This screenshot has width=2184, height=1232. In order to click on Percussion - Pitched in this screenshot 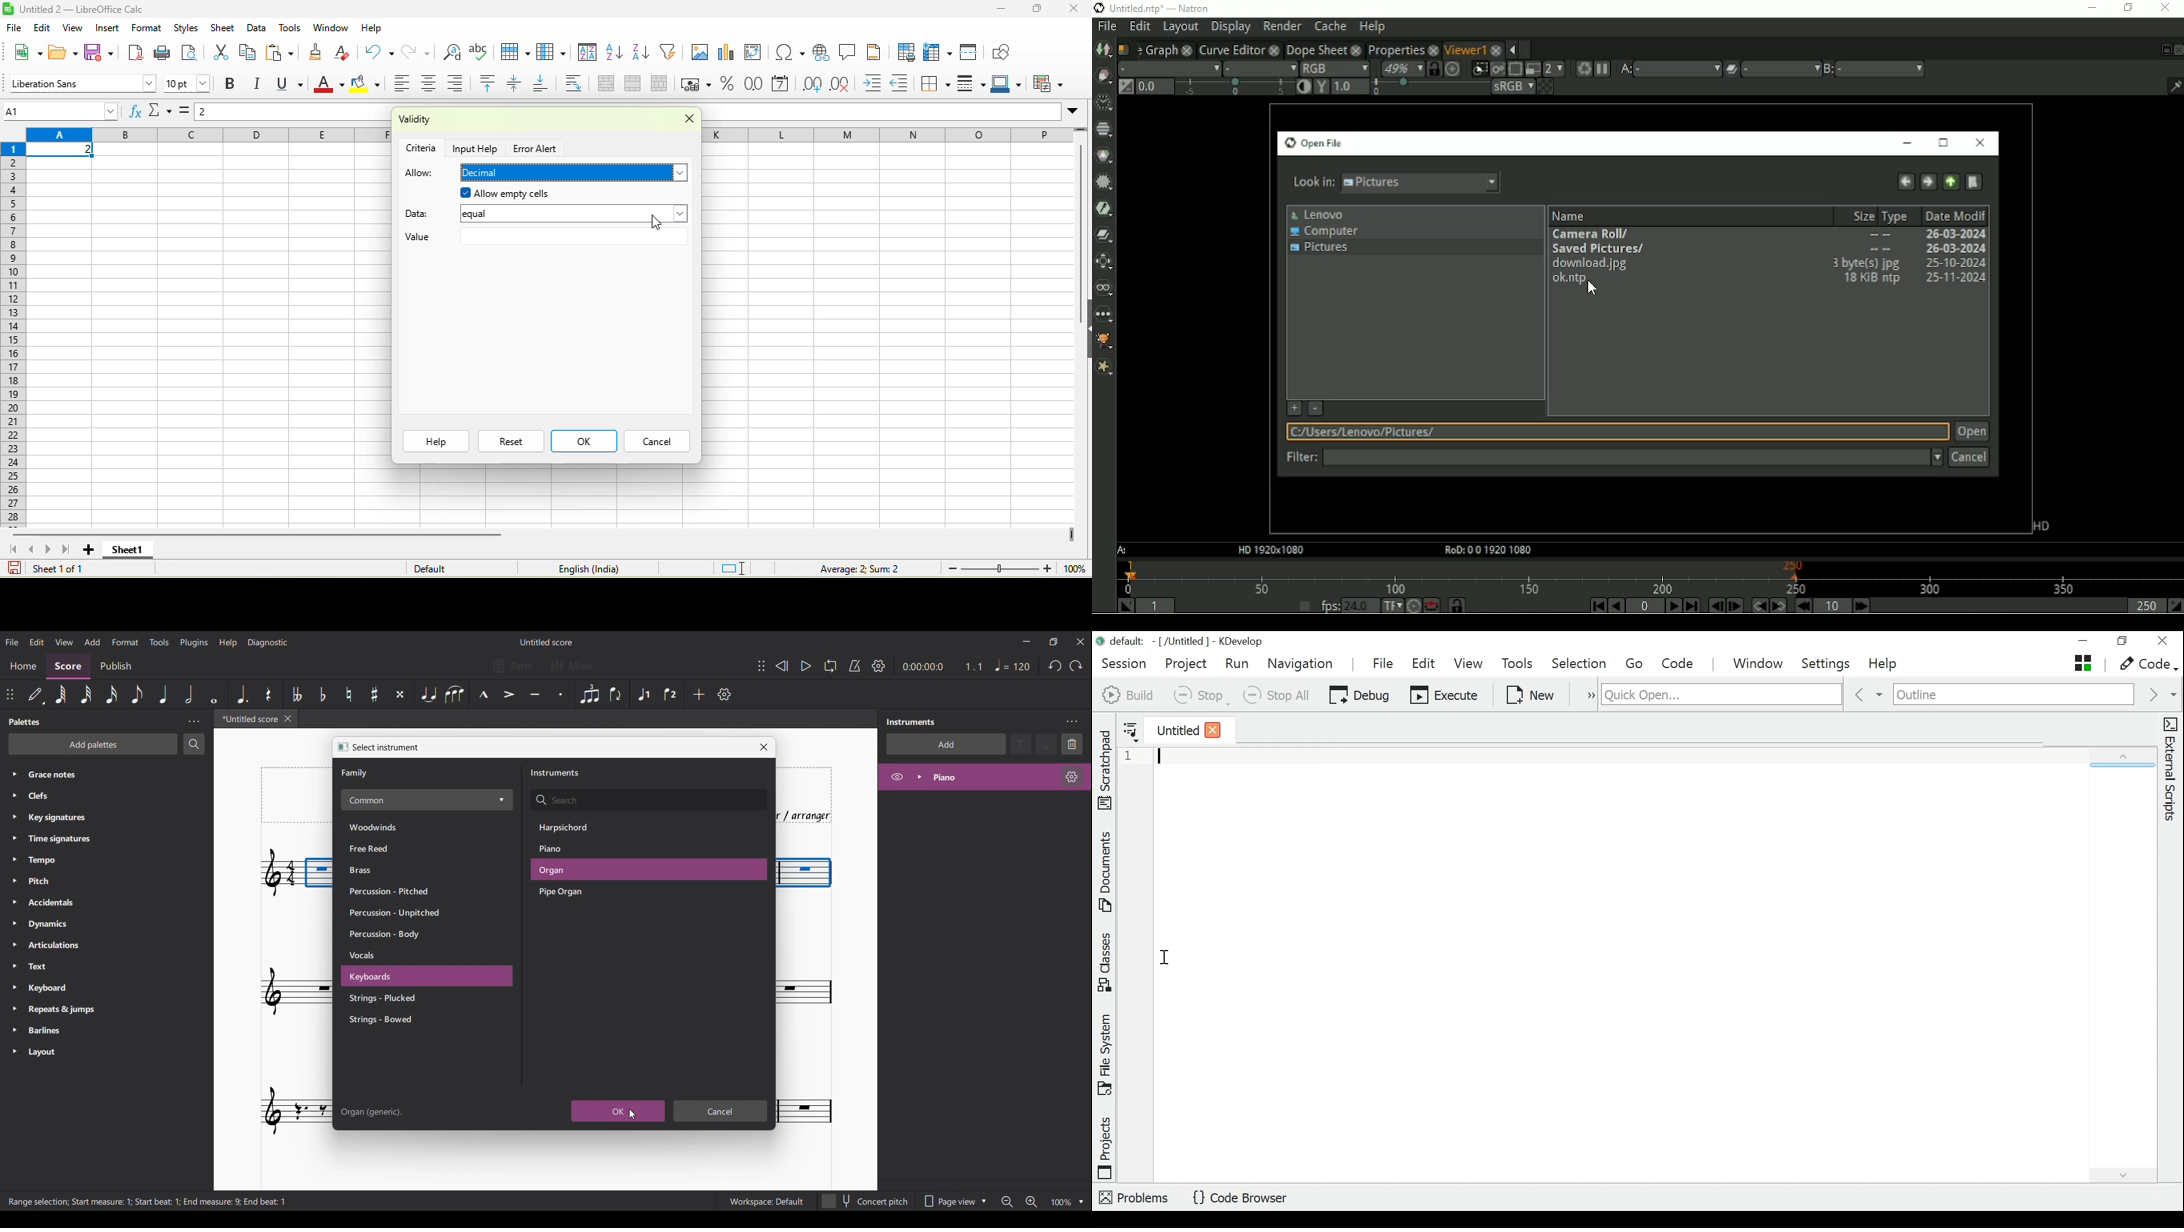, I will do `click(392, 891)`.